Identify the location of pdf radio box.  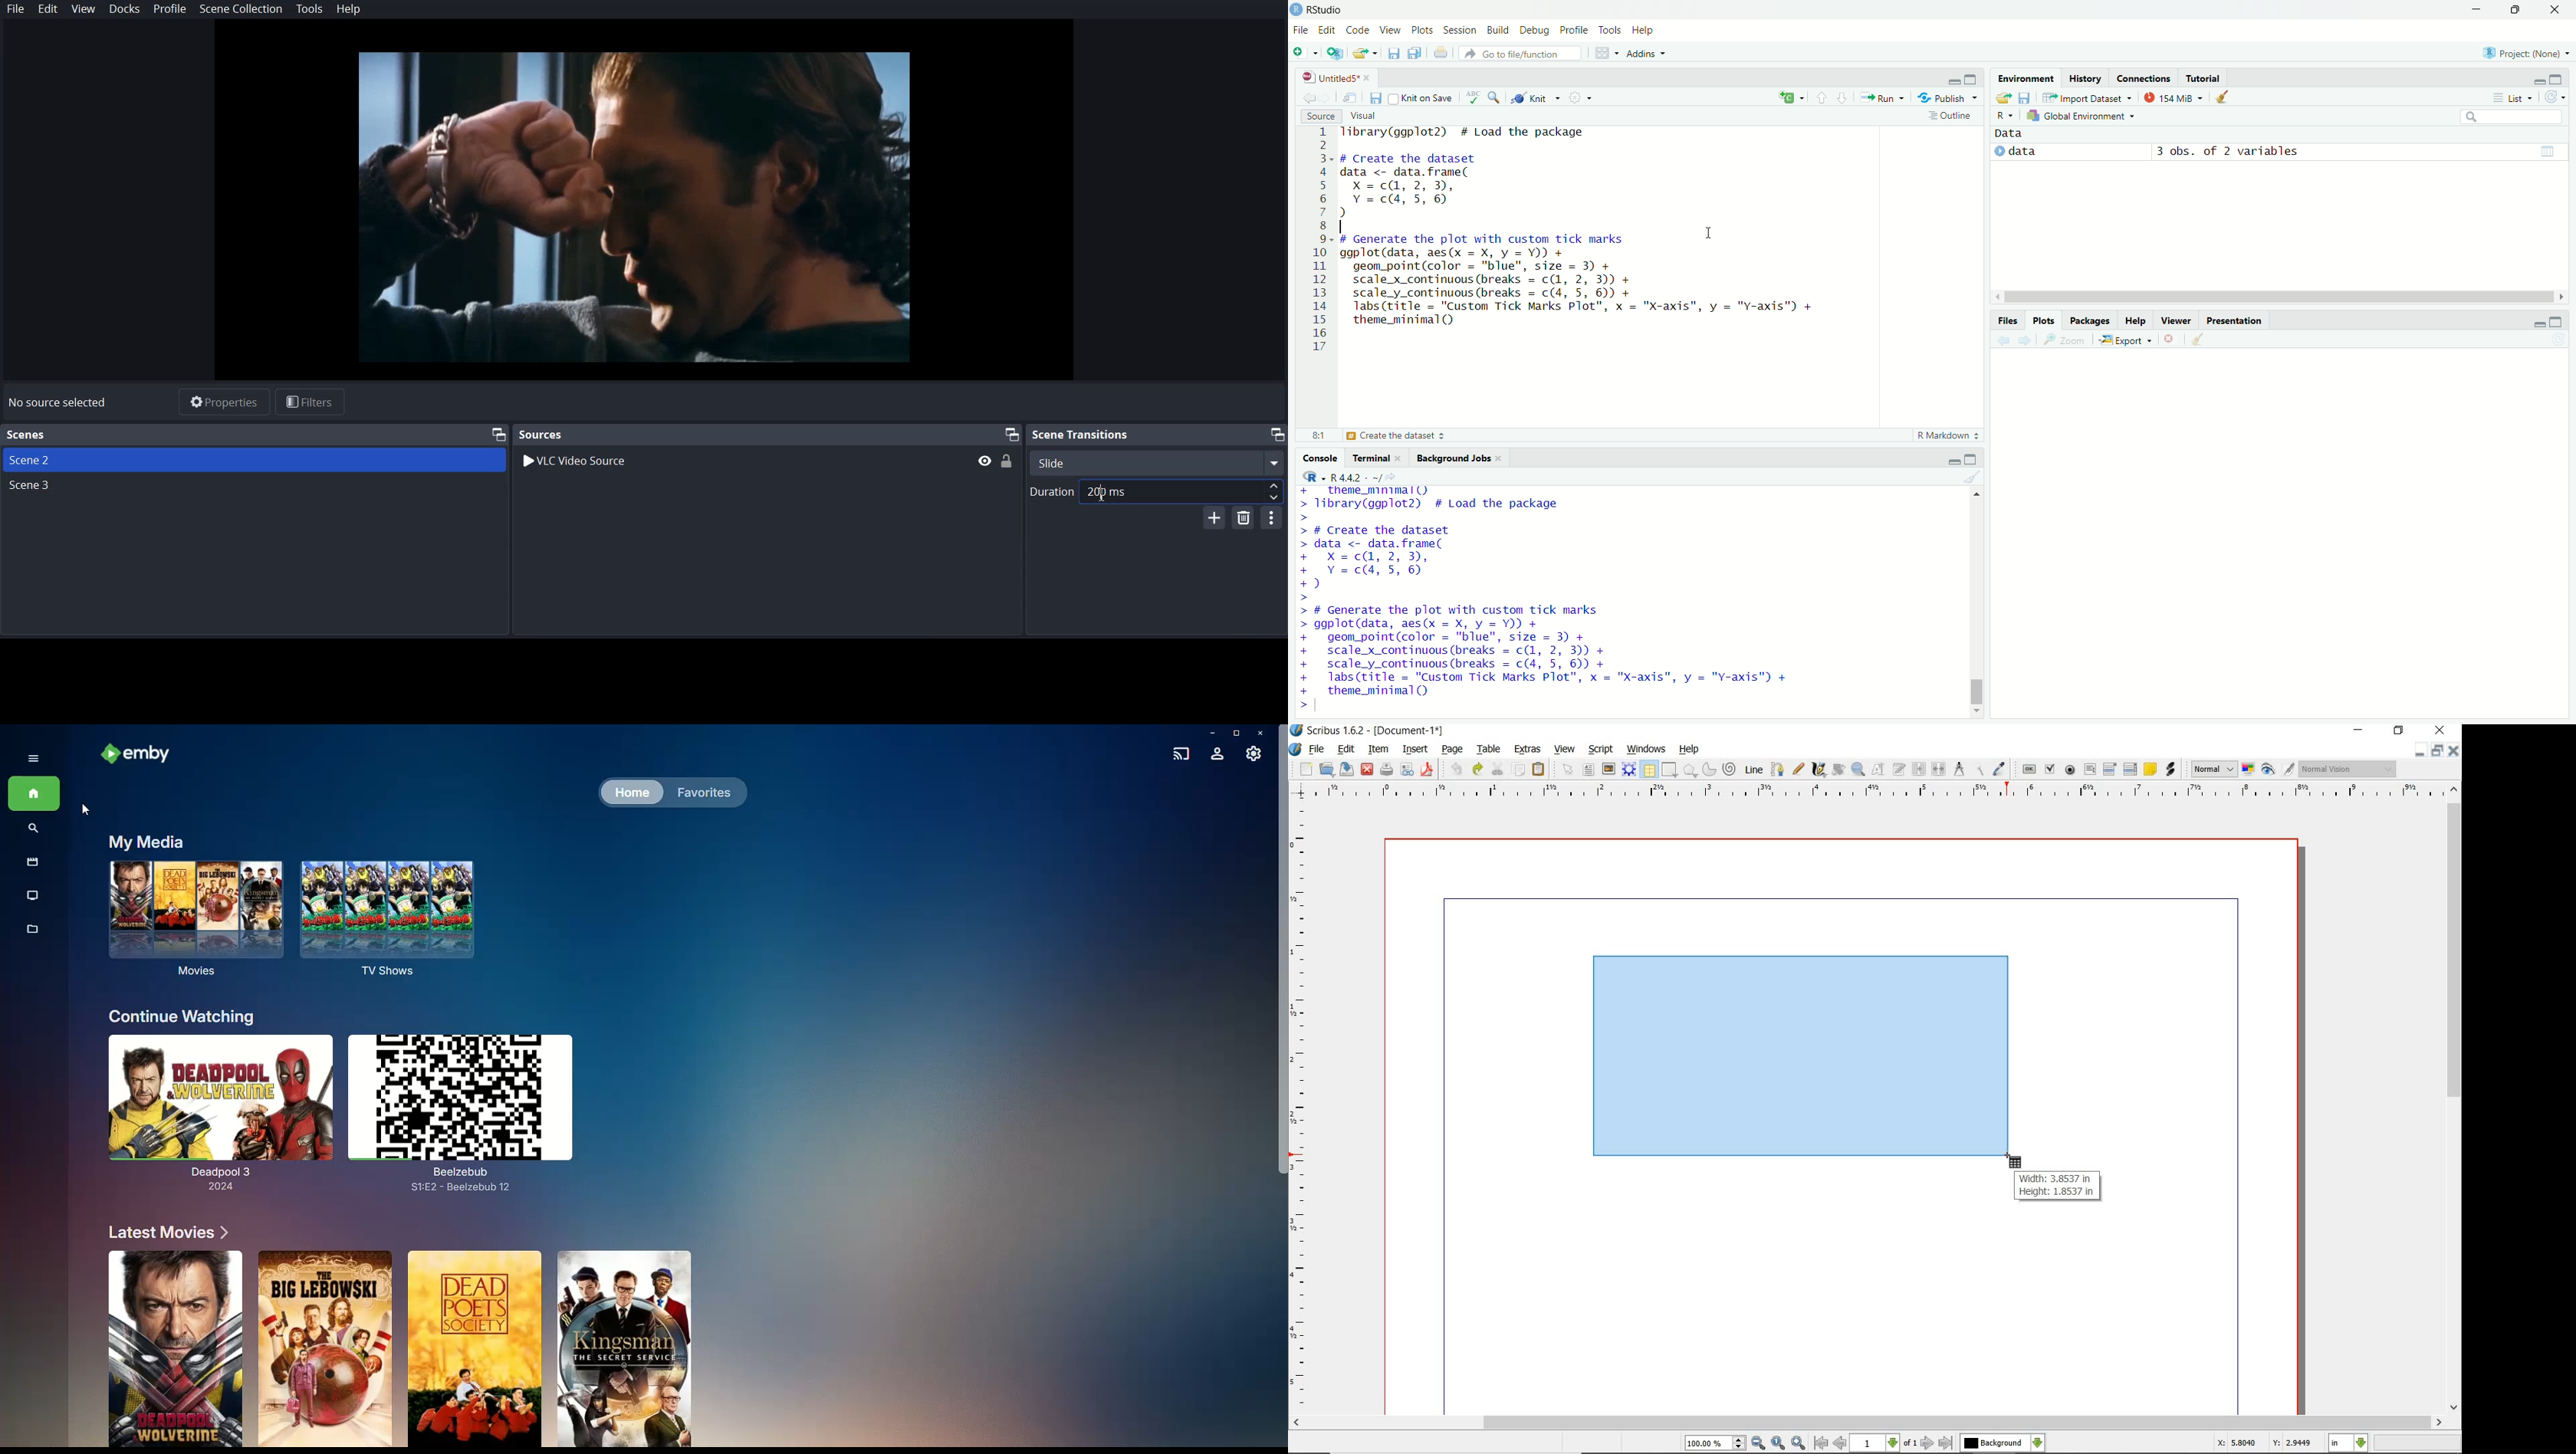
(2071, 770).